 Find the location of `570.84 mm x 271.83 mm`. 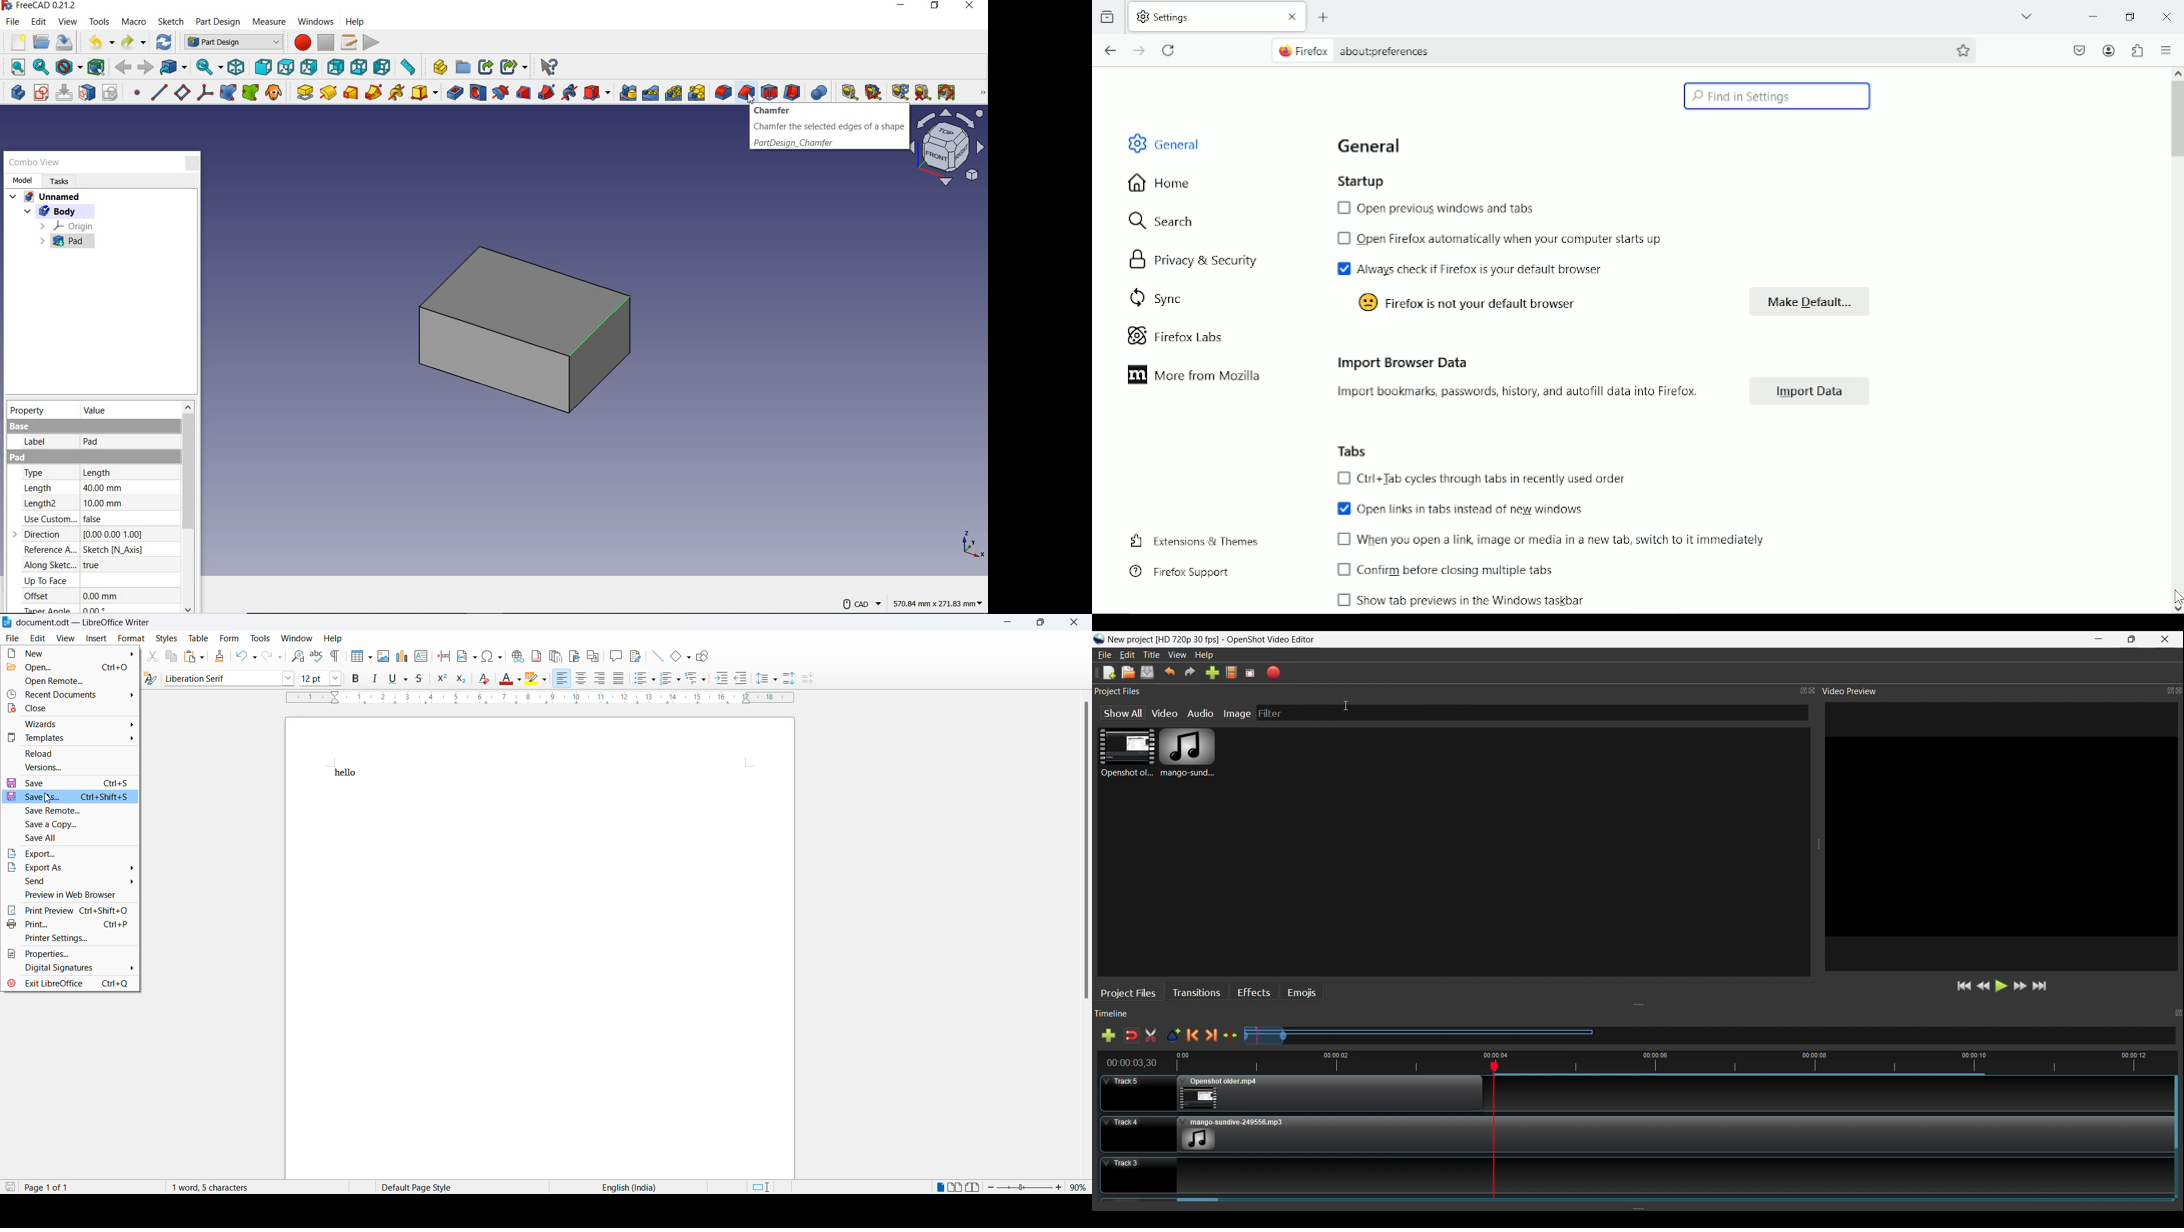

570.84 mm x 271.83 mm is located at coordinates (936, 602).